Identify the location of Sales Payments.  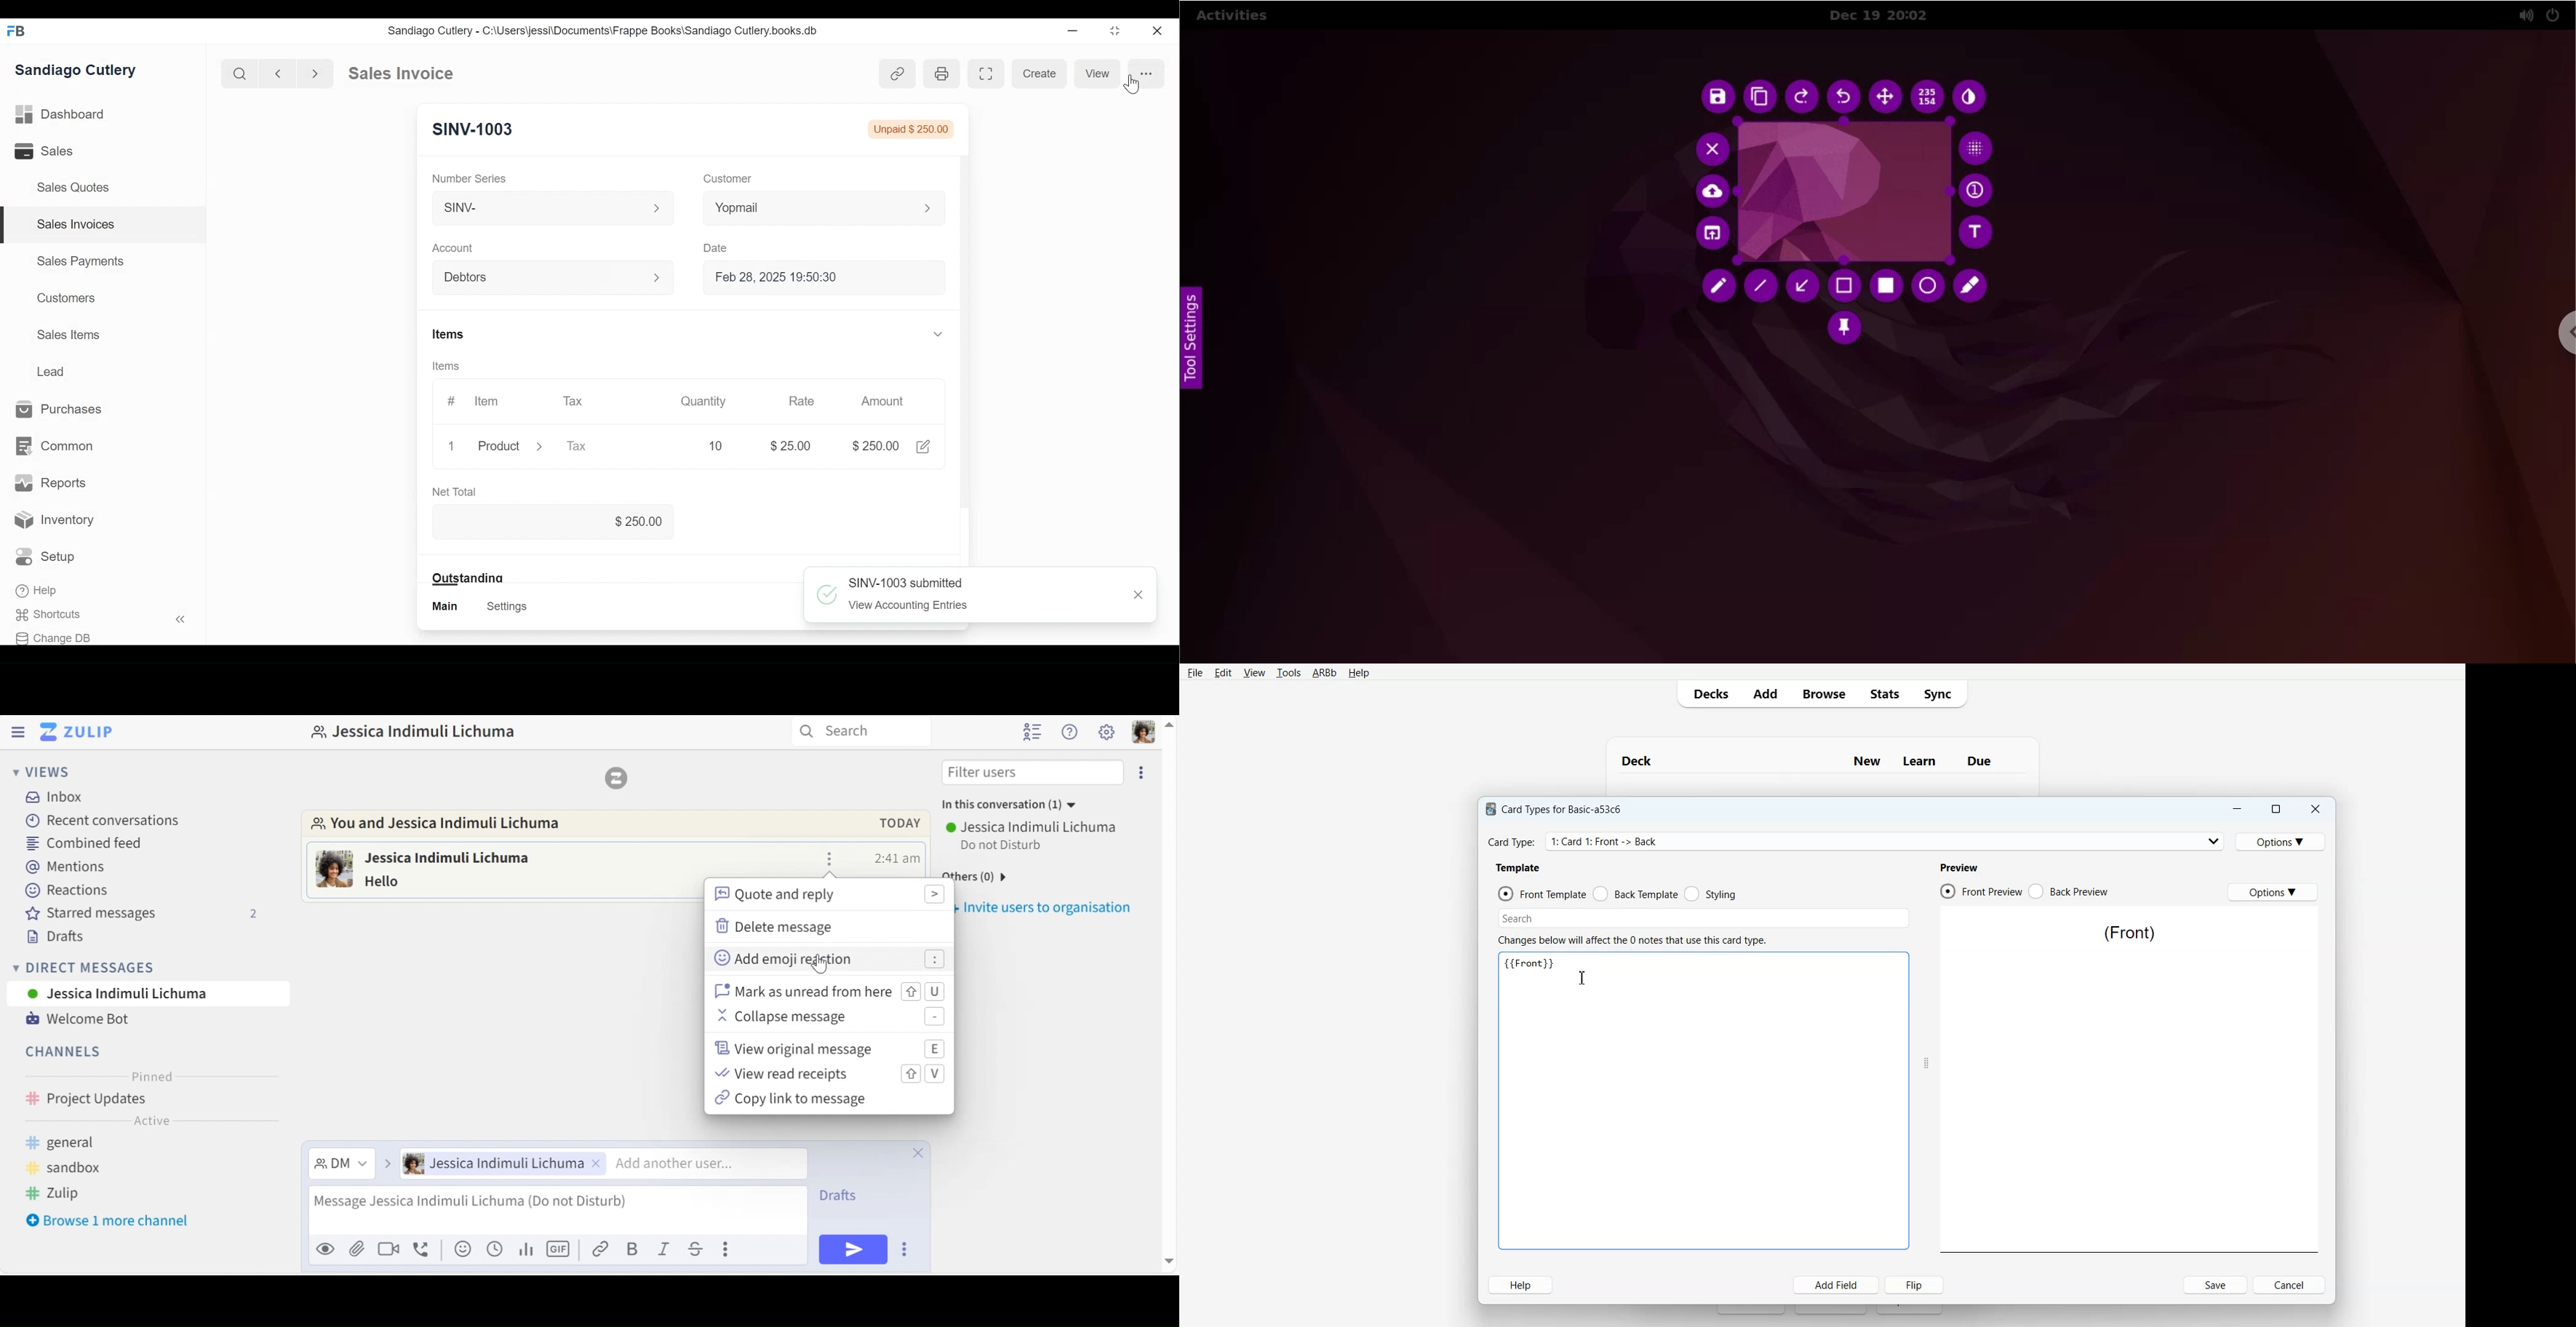
(79, 261).